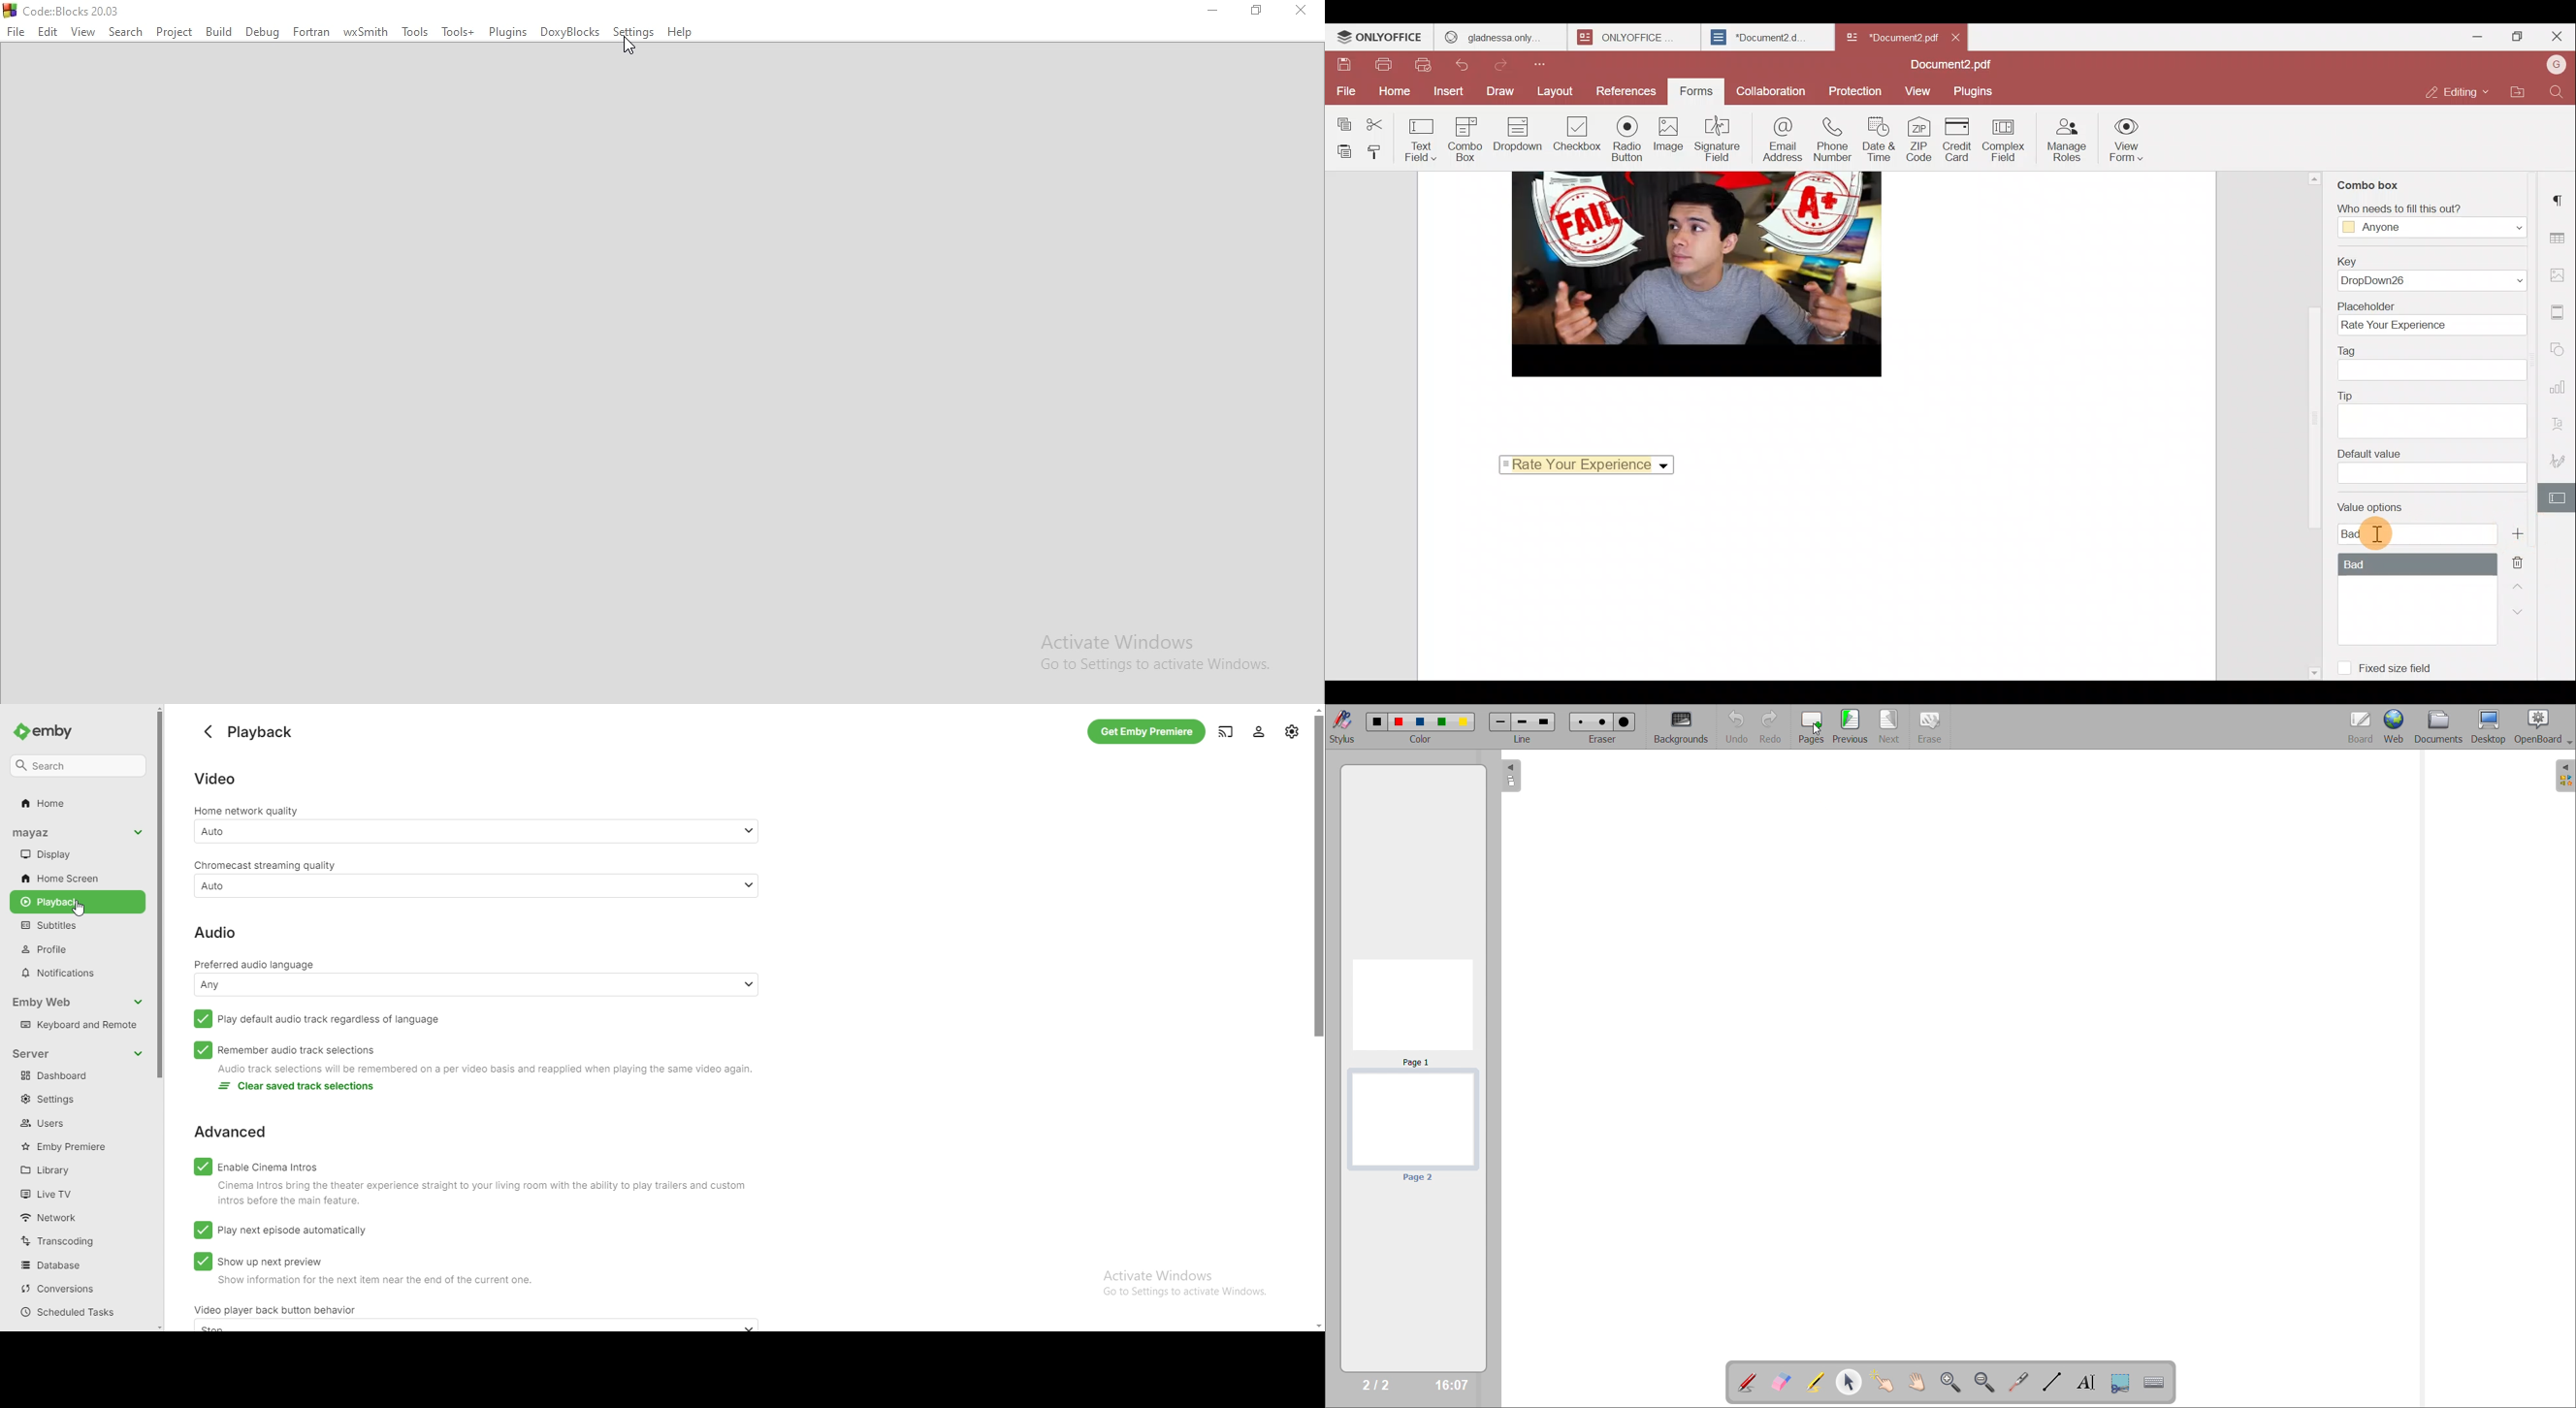  What do you see at coordinates (1522, 727) in the screenshot?
I see `line` at bounding box center [1522, 727].